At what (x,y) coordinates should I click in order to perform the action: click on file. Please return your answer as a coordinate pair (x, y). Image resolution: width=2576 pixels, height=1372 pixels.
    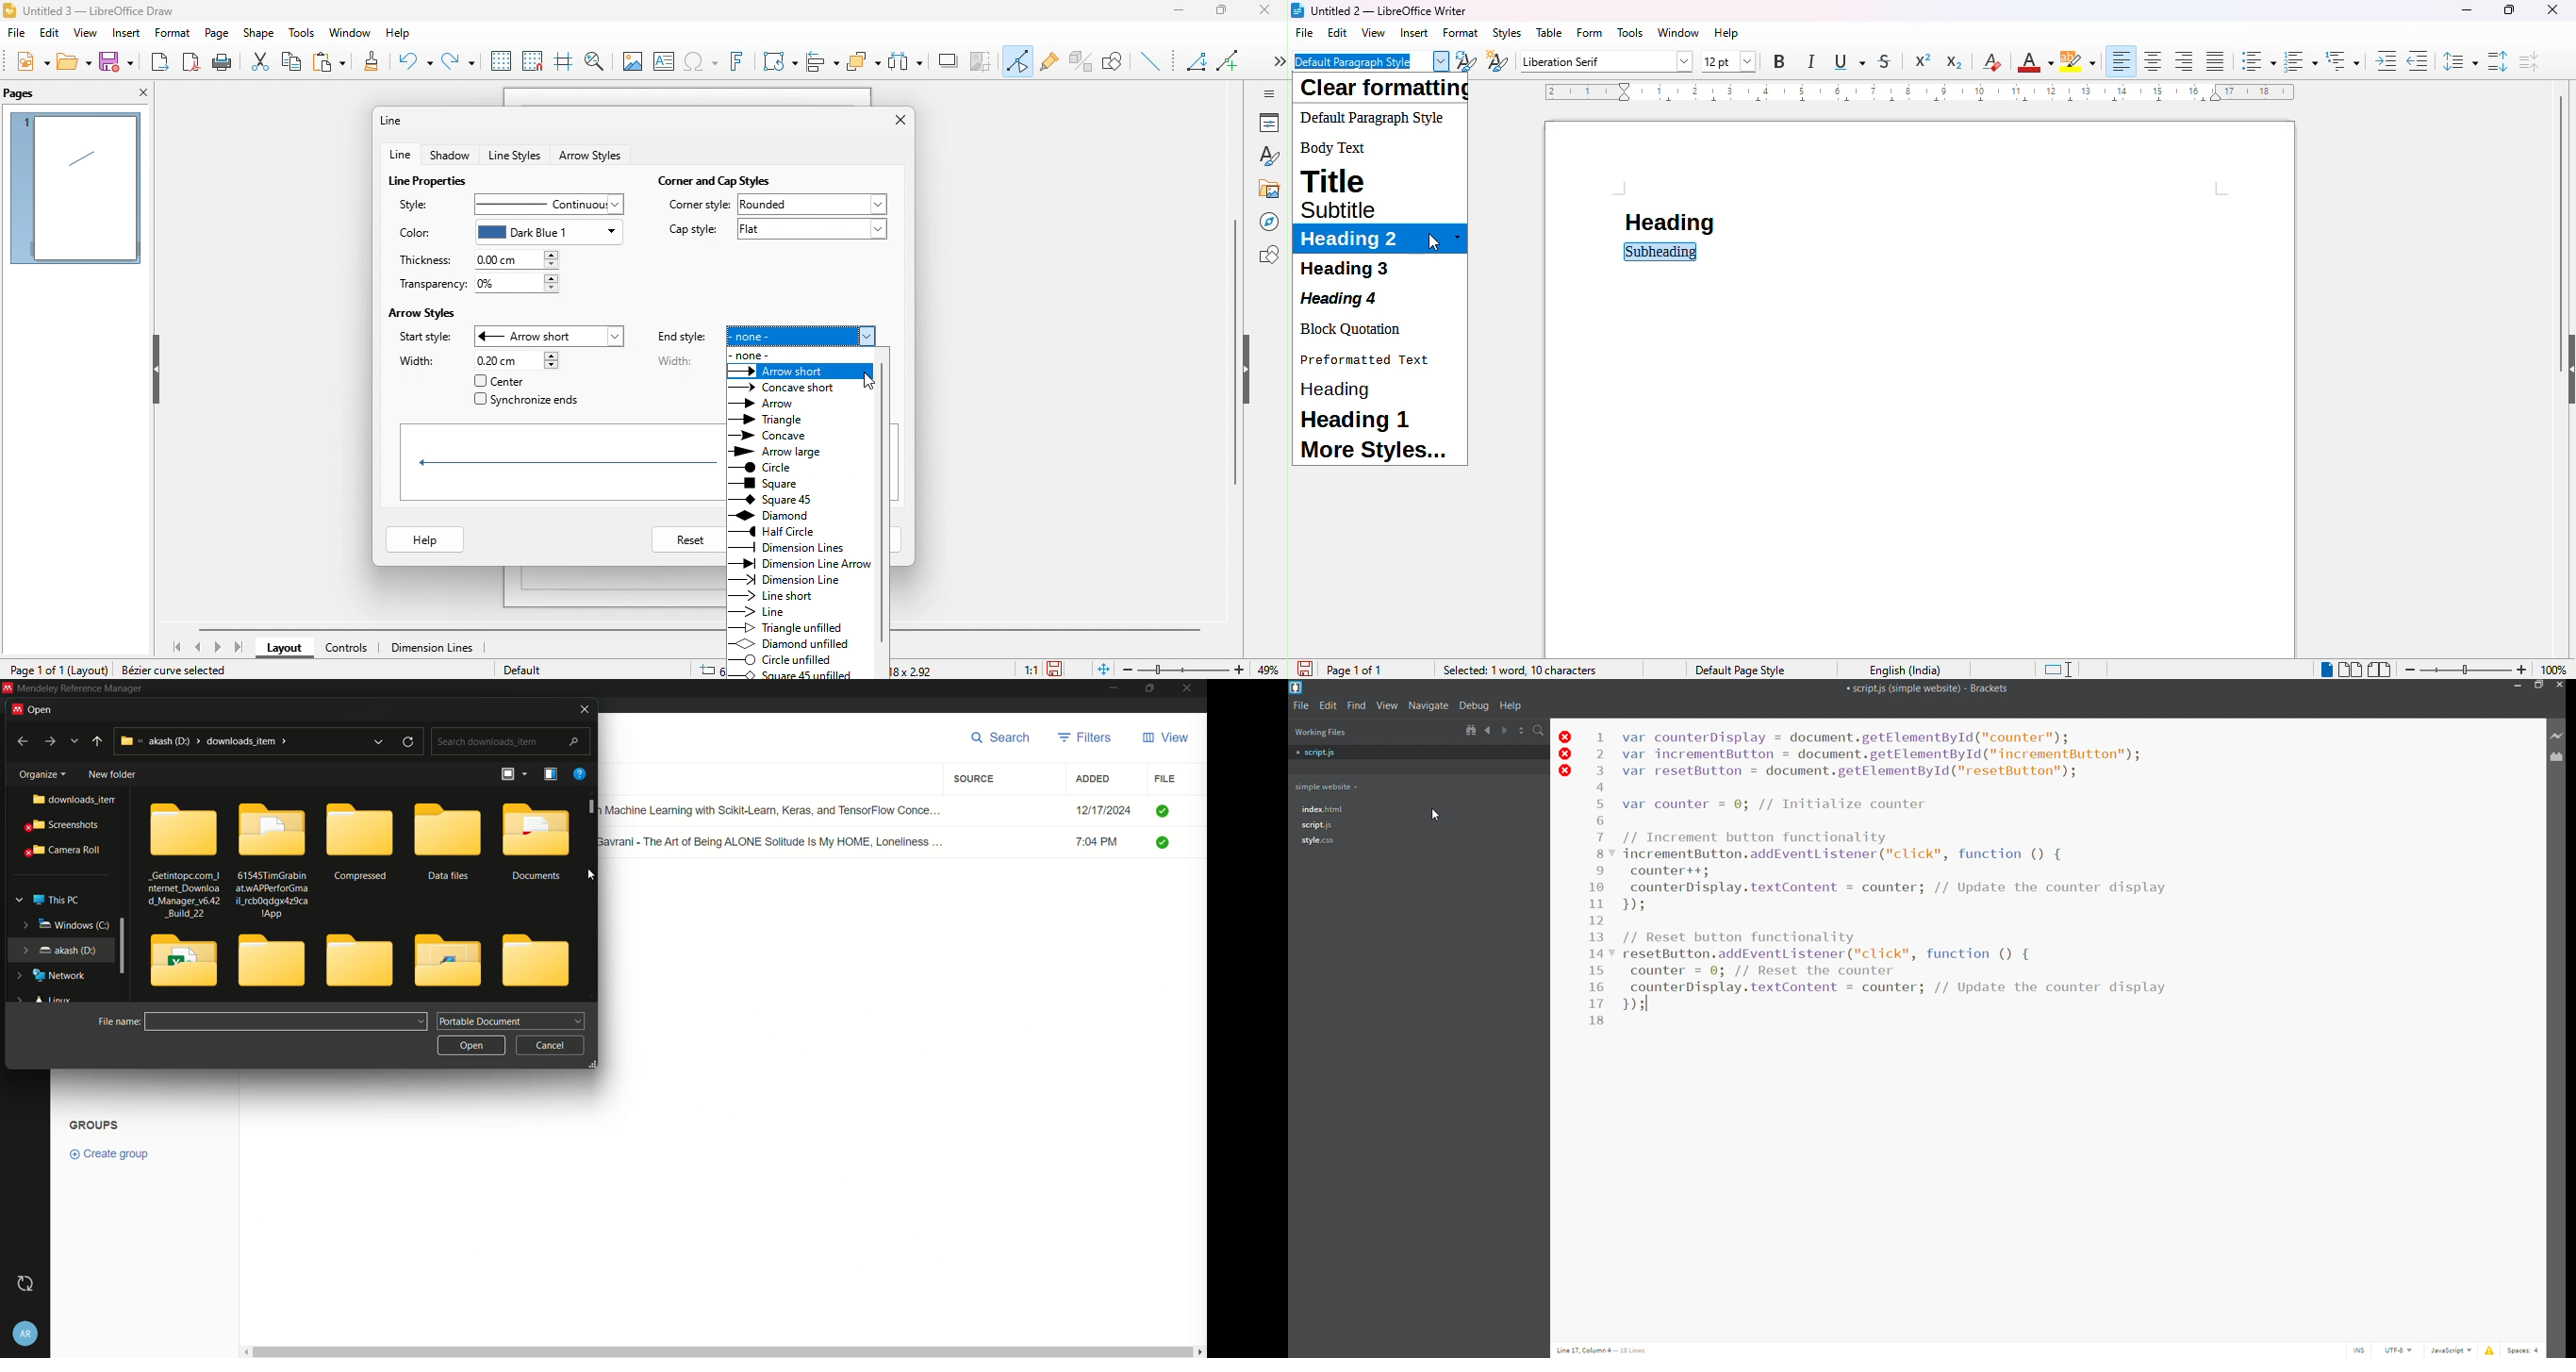
    Looking at the image, I should click on (1304, 32).